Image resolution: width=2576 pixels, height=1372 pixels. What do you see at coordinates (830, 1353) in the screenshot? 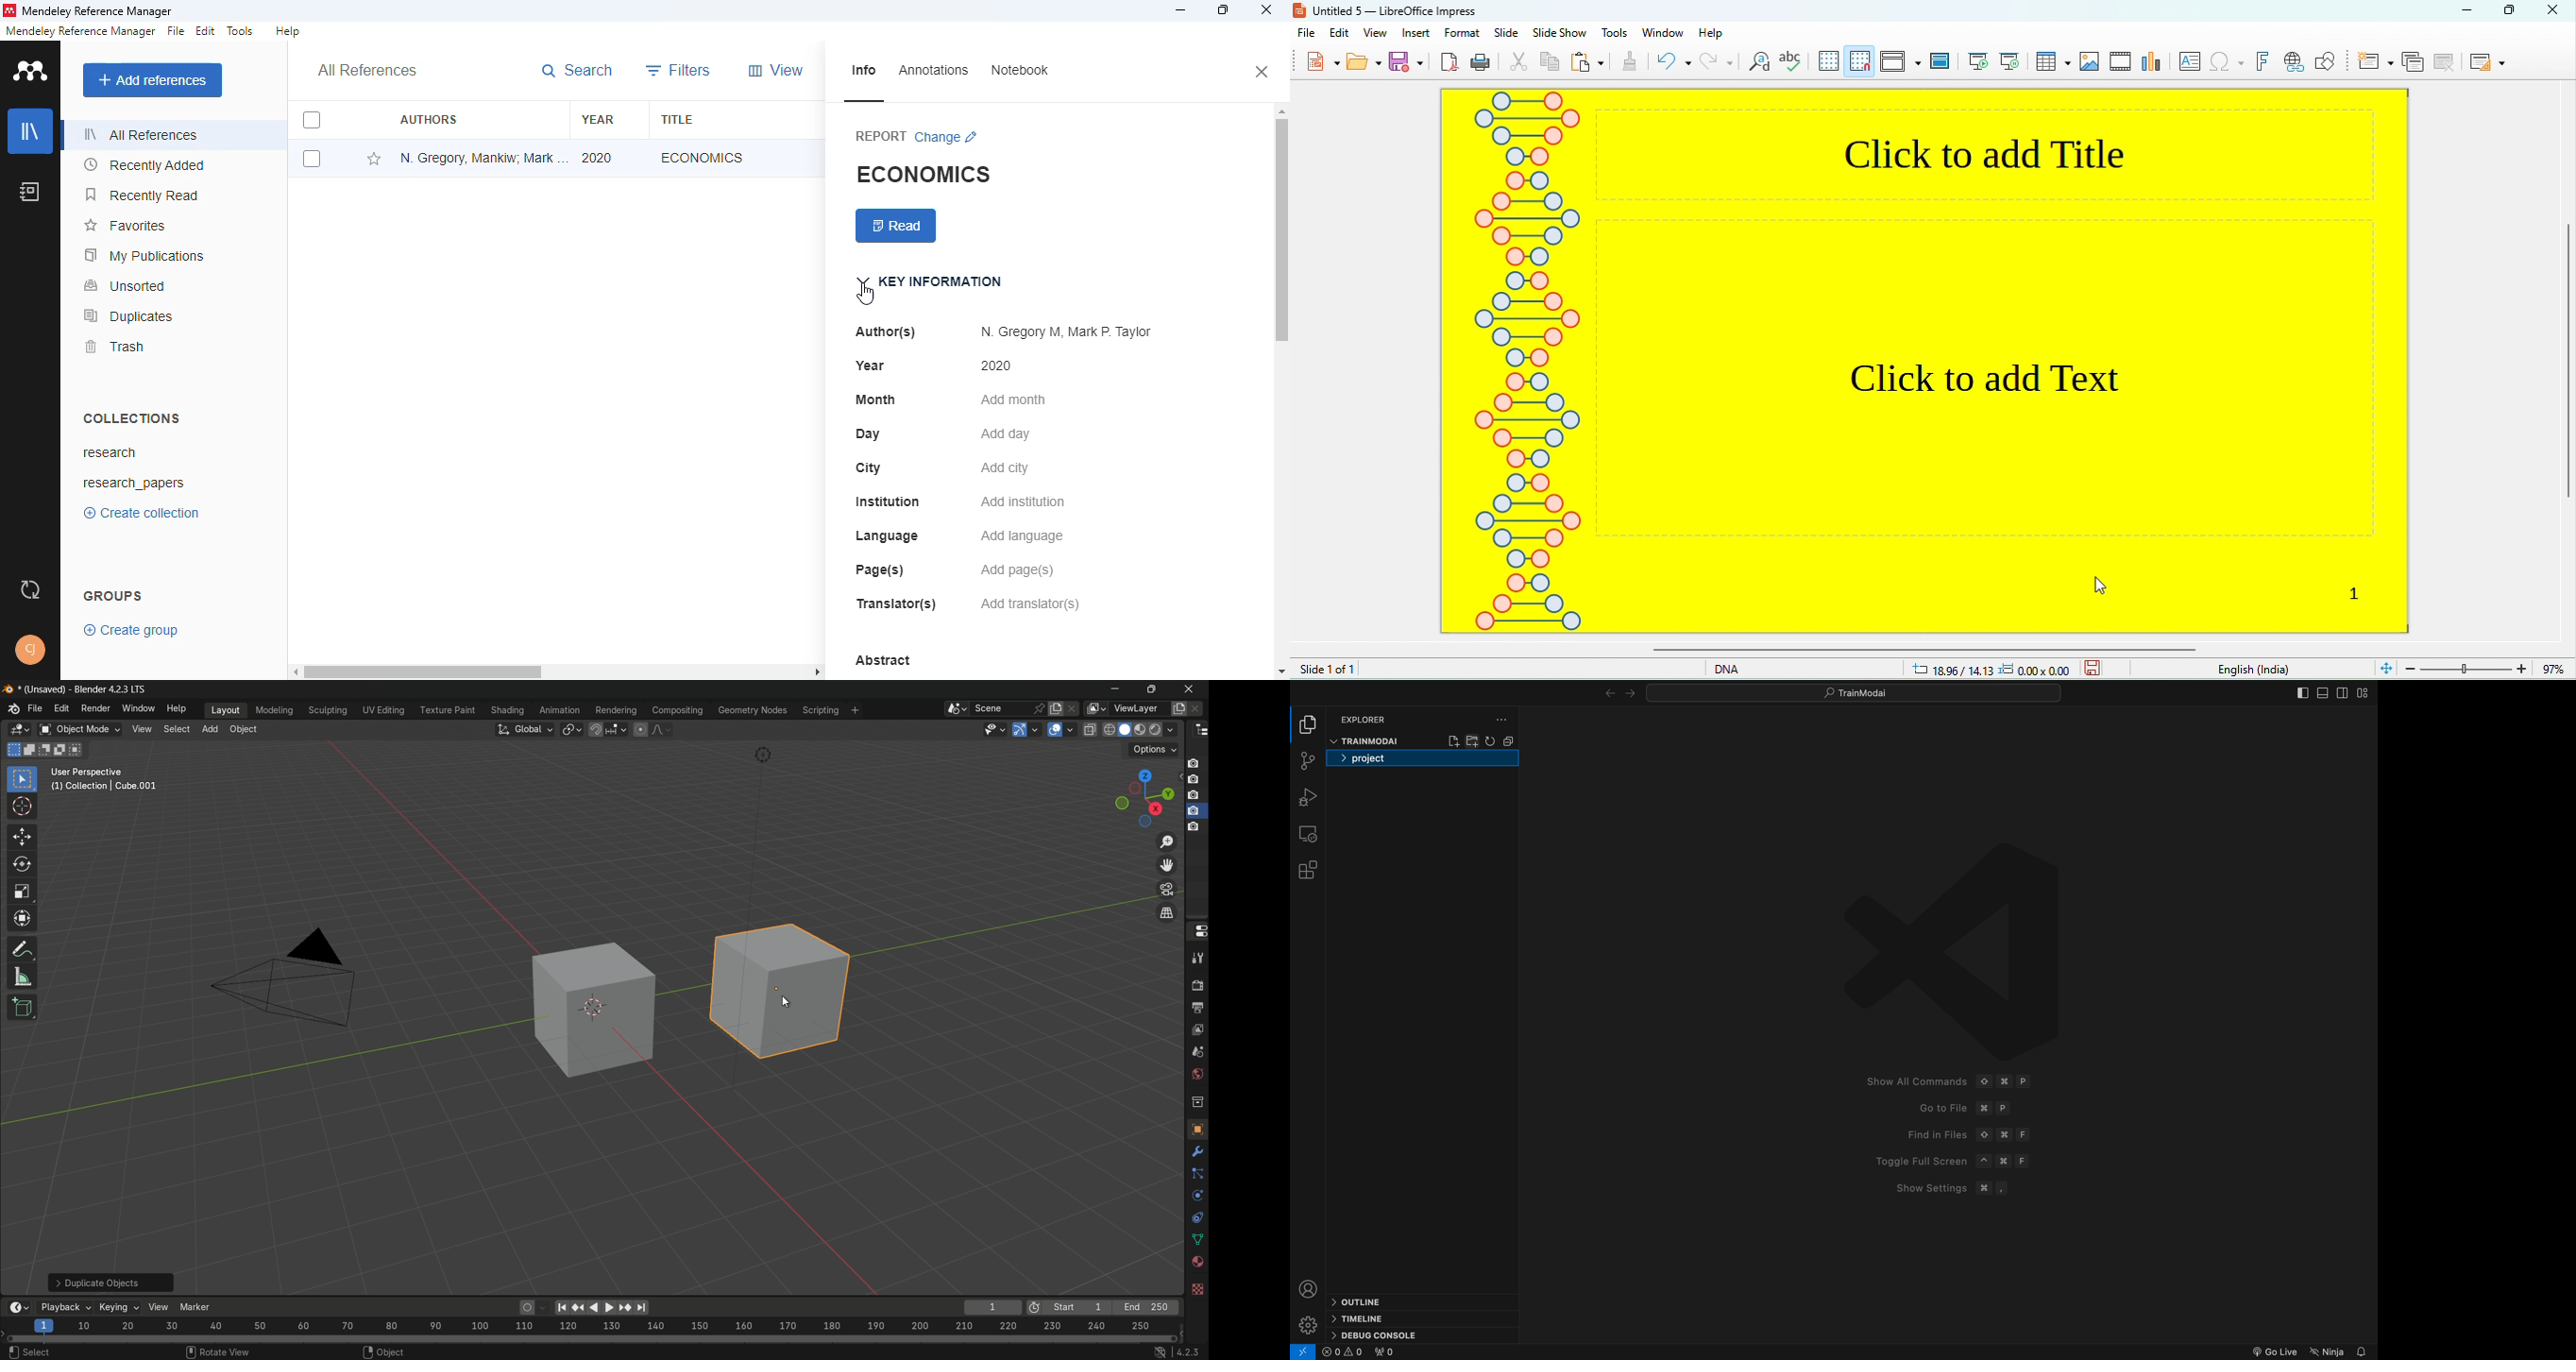
I see `Automatic Constraint Pane` at bounding box center [830, 1353].